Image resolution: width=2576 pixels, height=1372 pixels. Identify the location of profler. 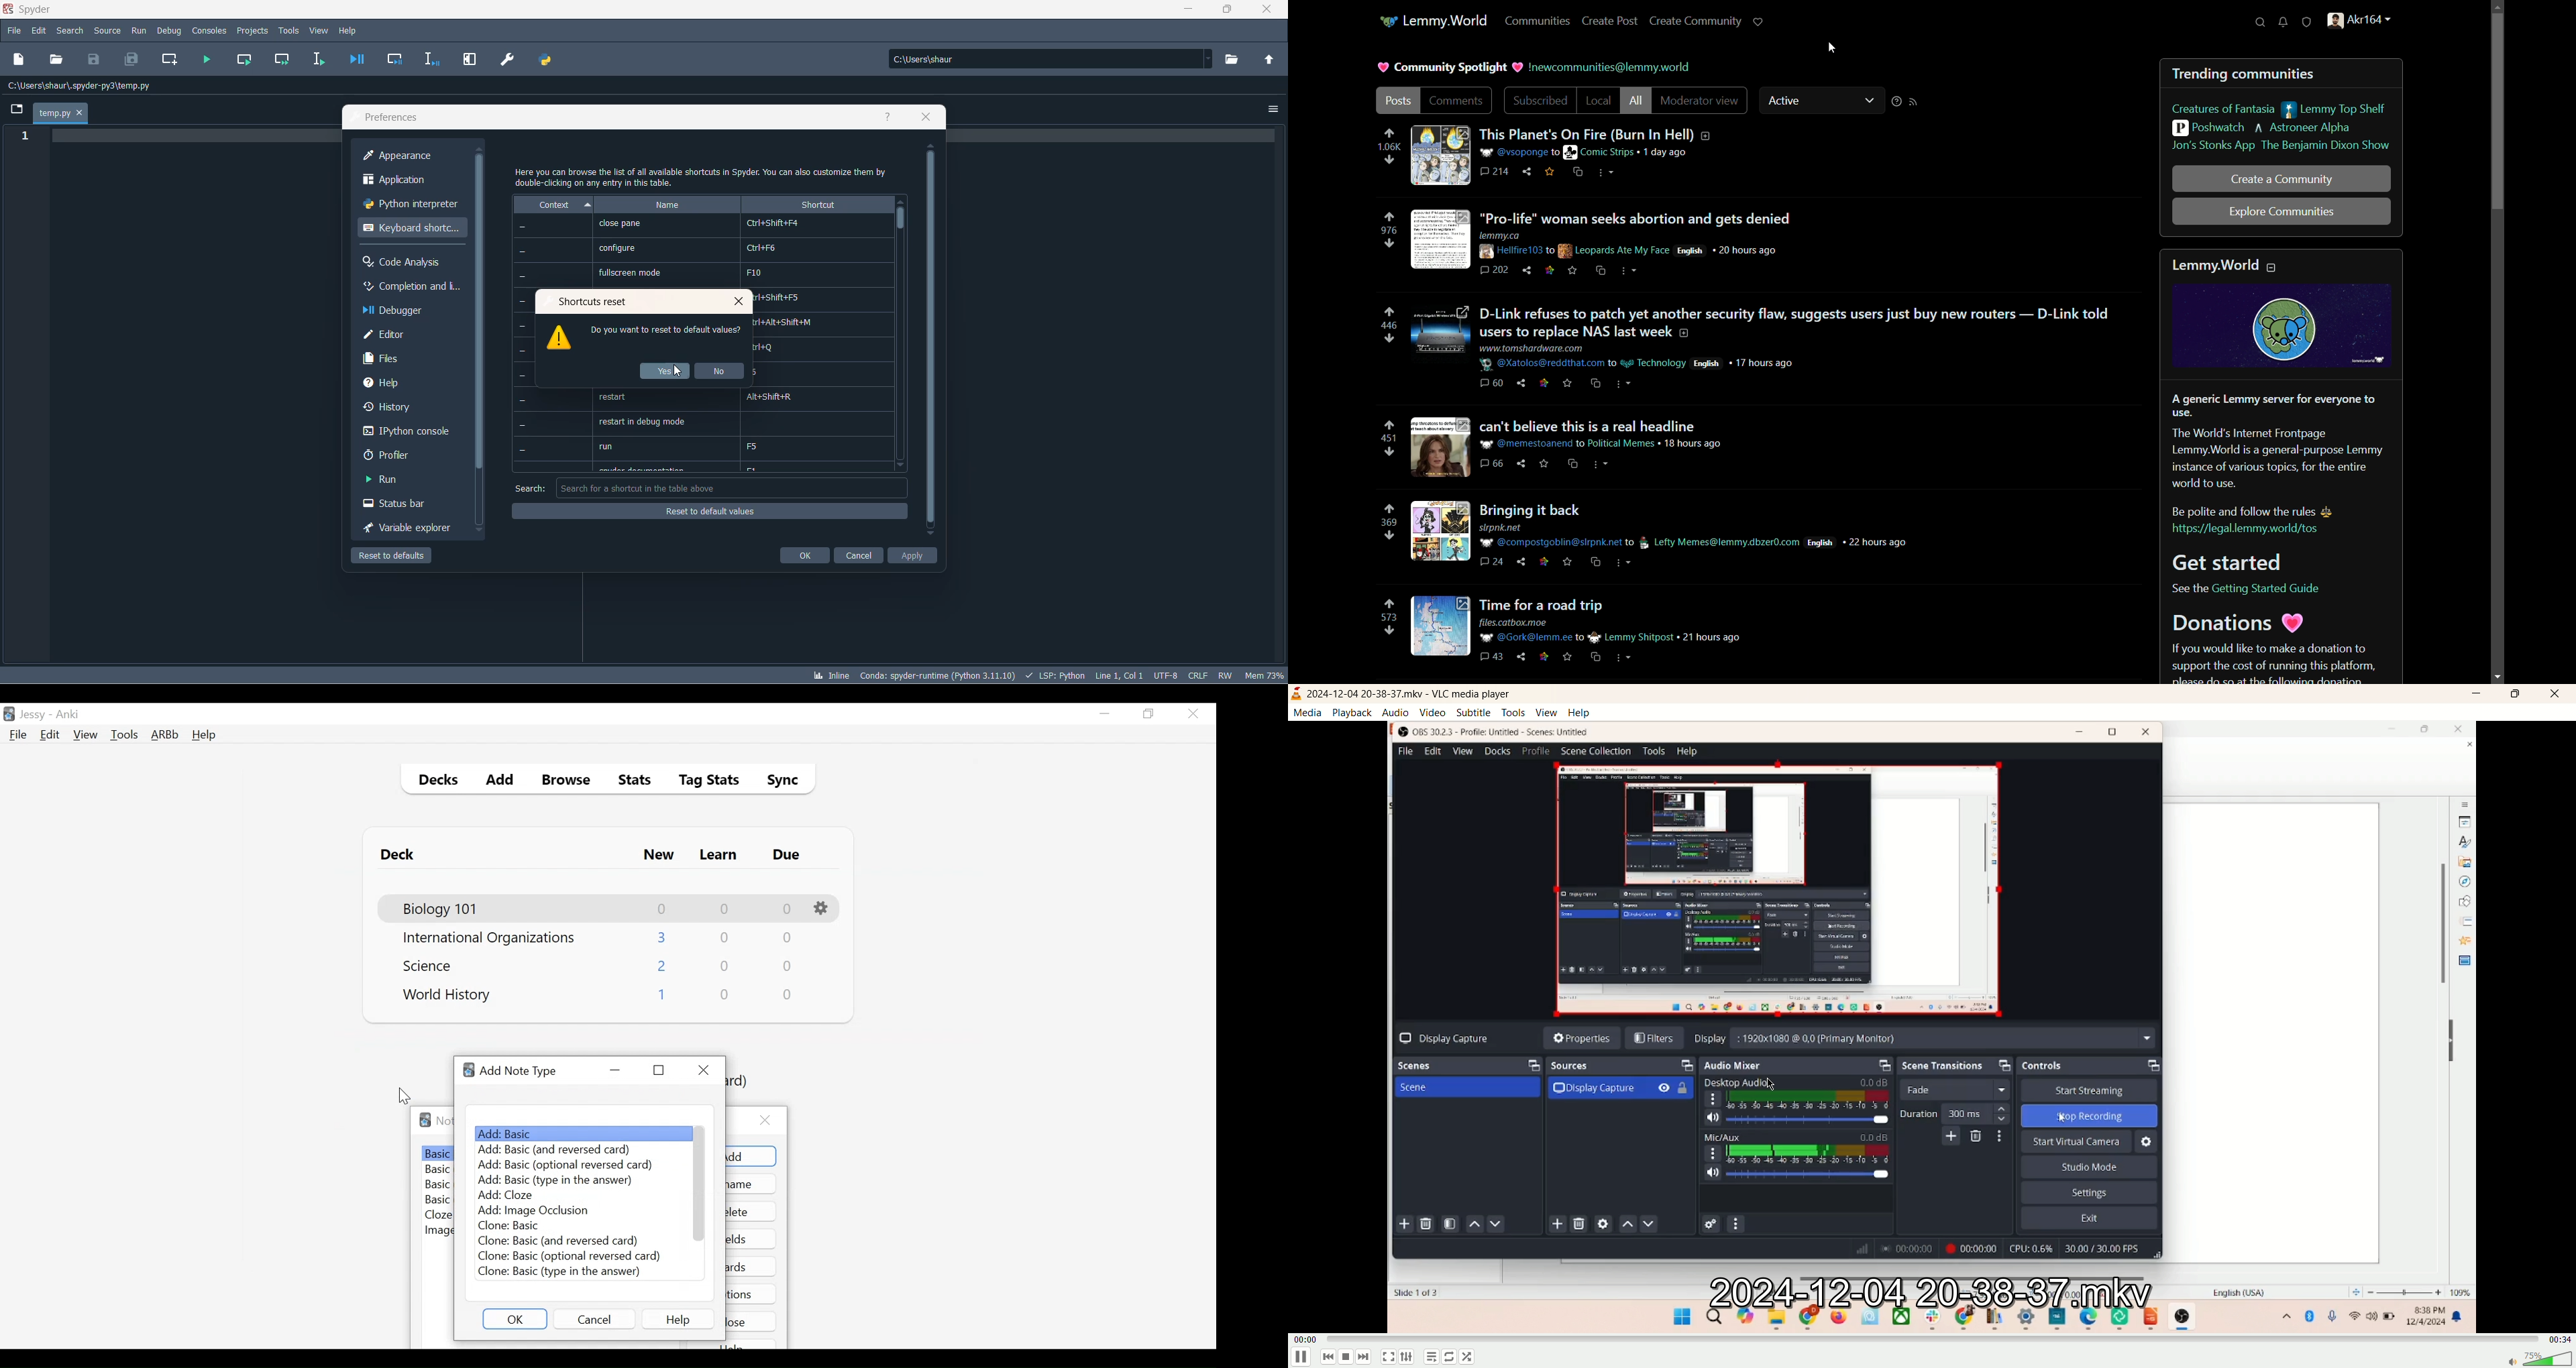
(405, 455).